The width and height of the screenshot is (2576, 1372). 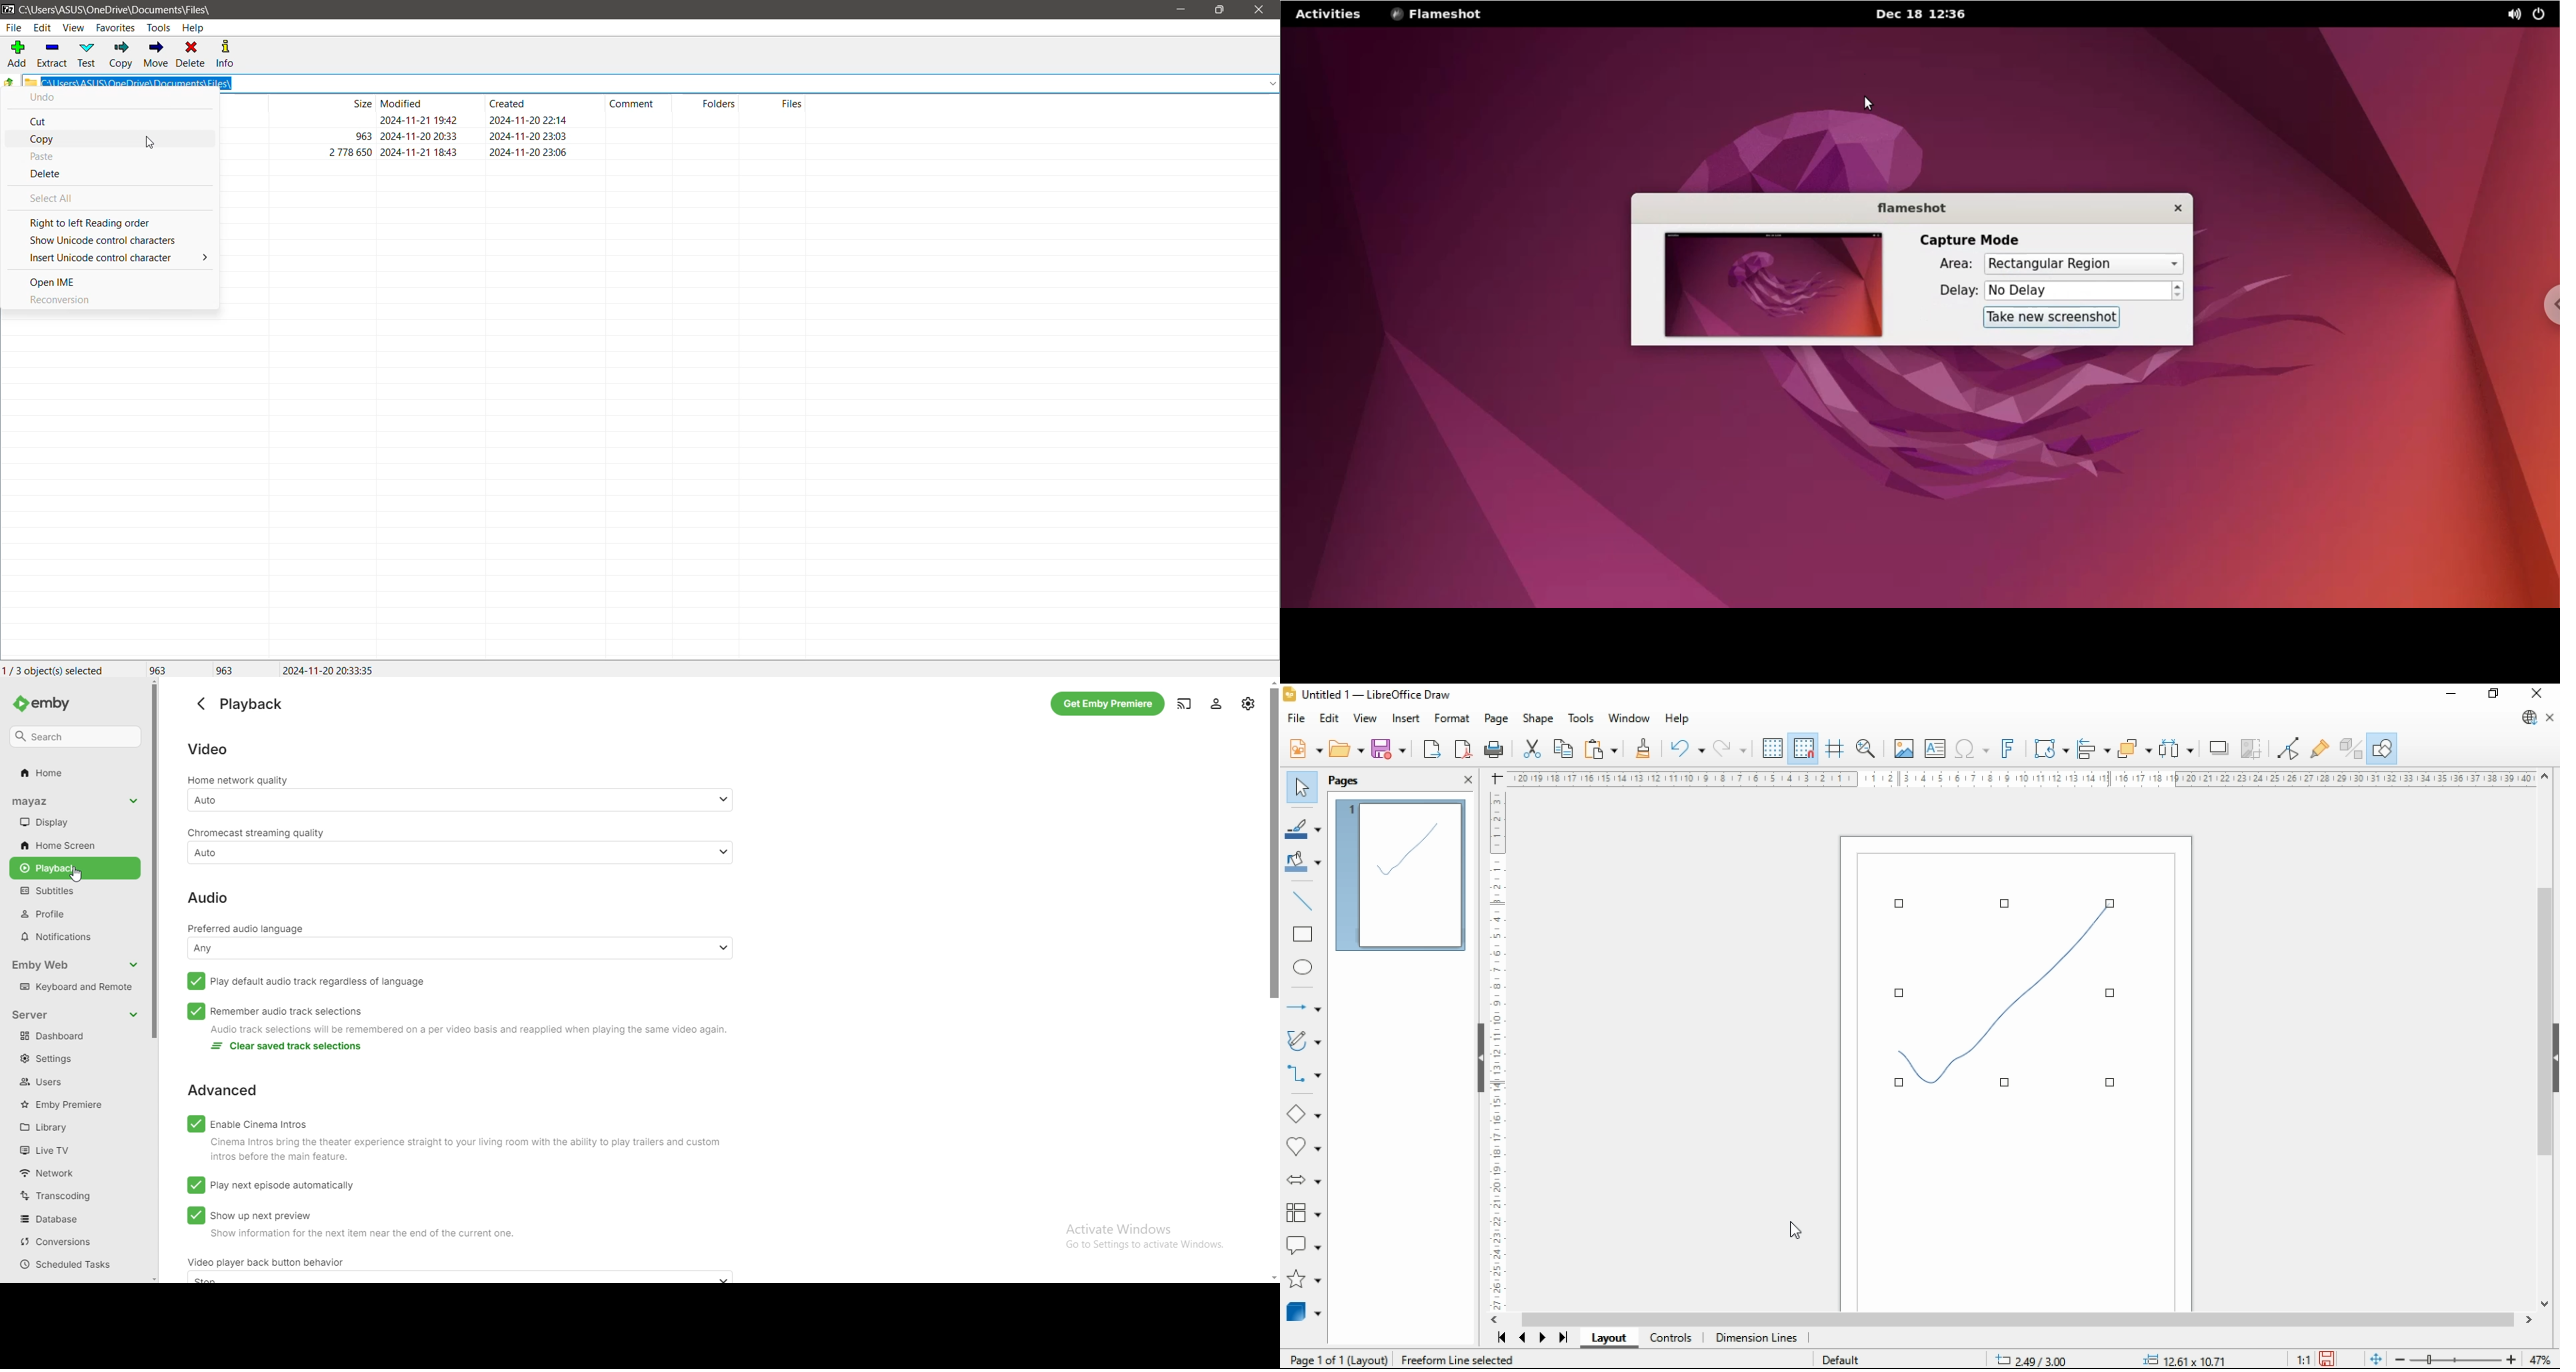 I want to click on Current Folder Path, so click(x=117, y=10).